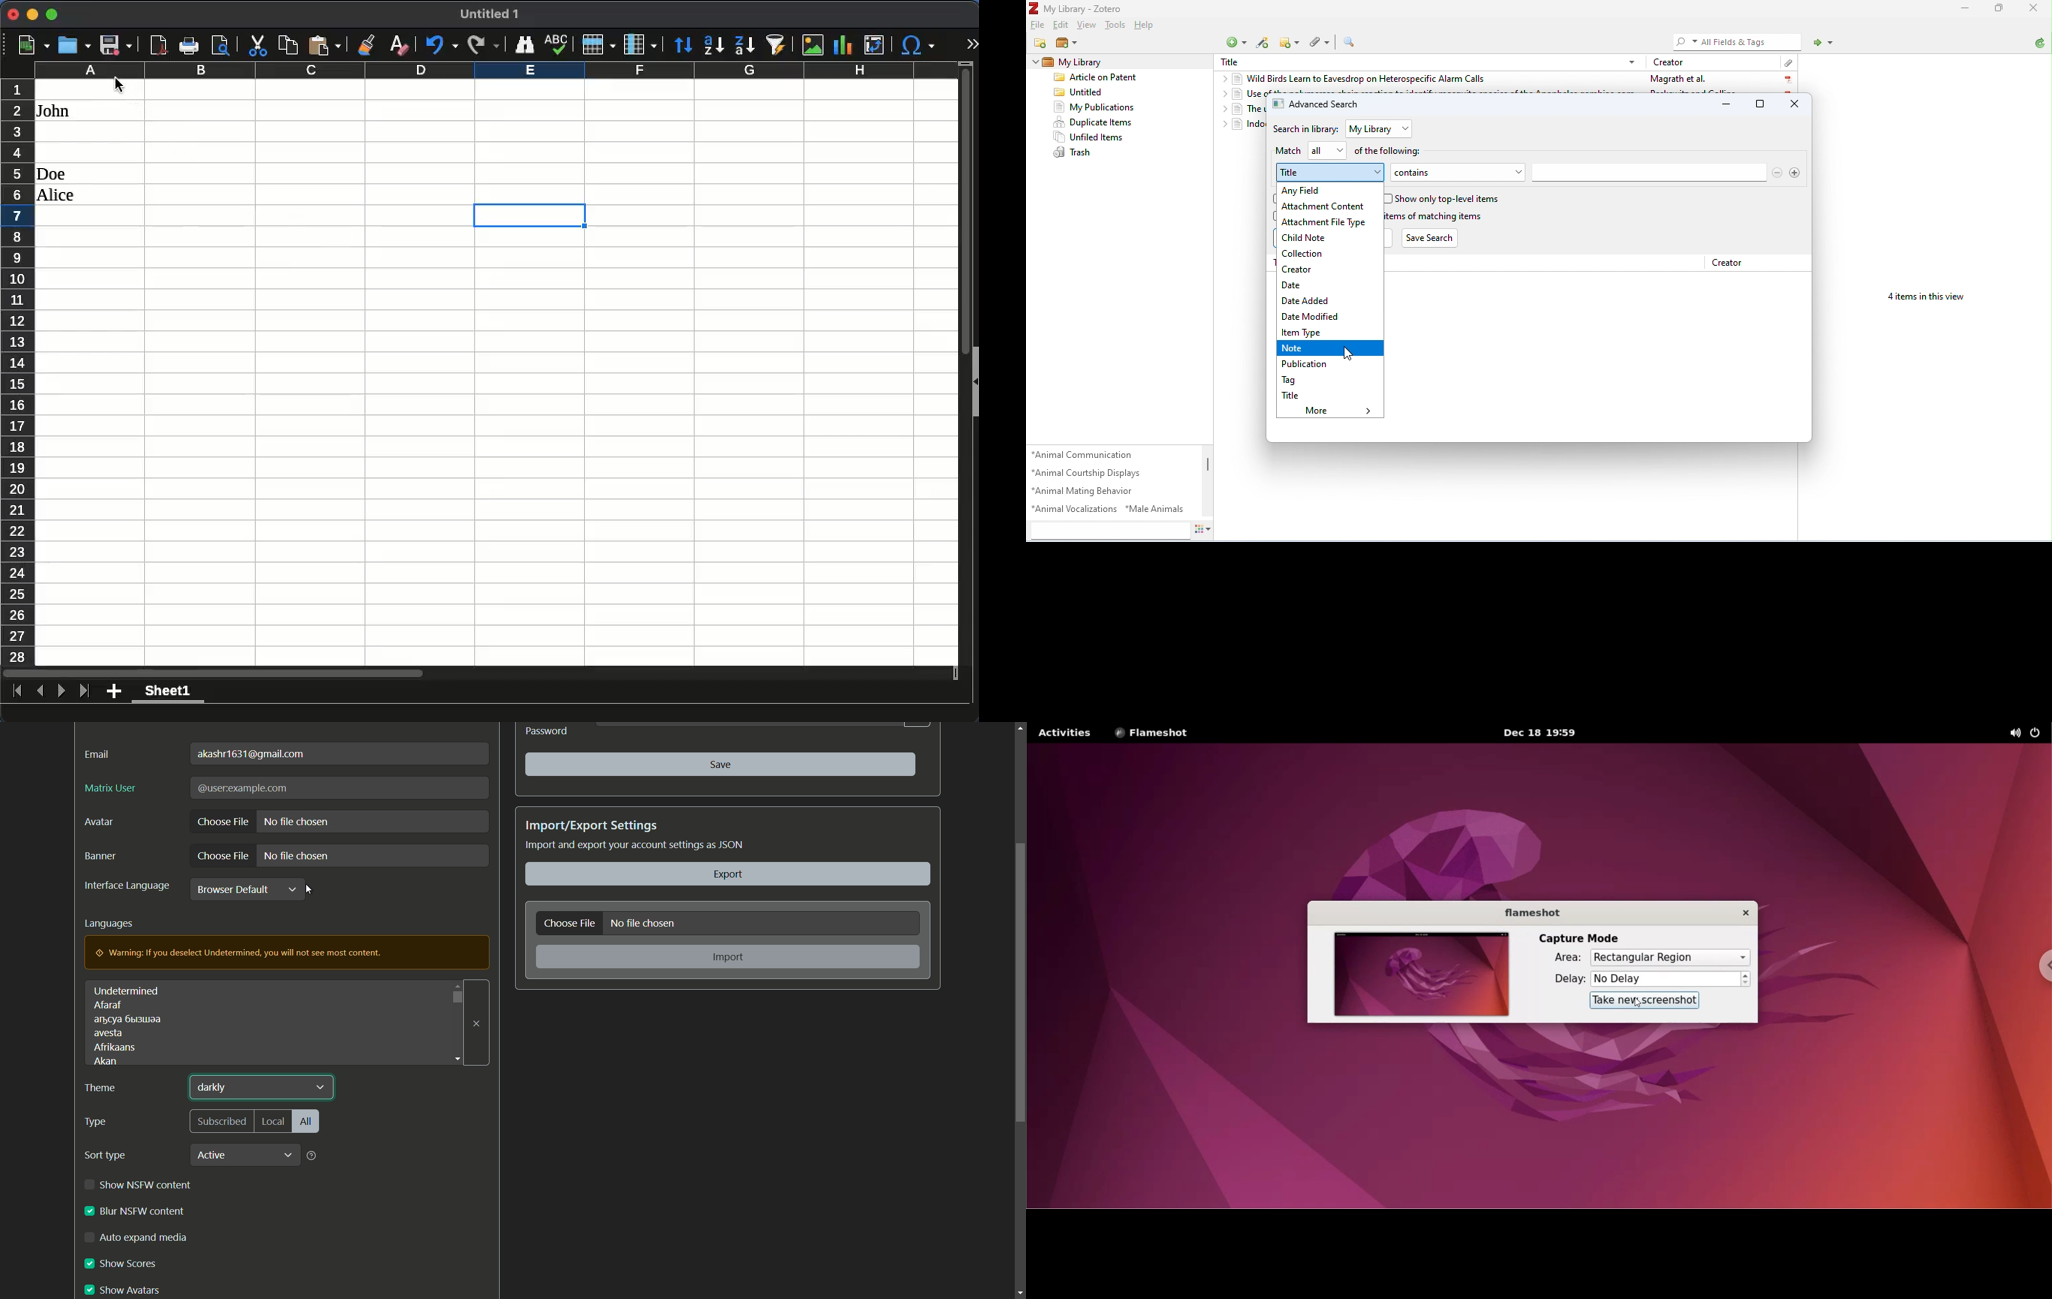 This screenshot has width=2072, height=1316. Describe the element at coordinates (13, 14) in the screenshot. I see `close` at that location.